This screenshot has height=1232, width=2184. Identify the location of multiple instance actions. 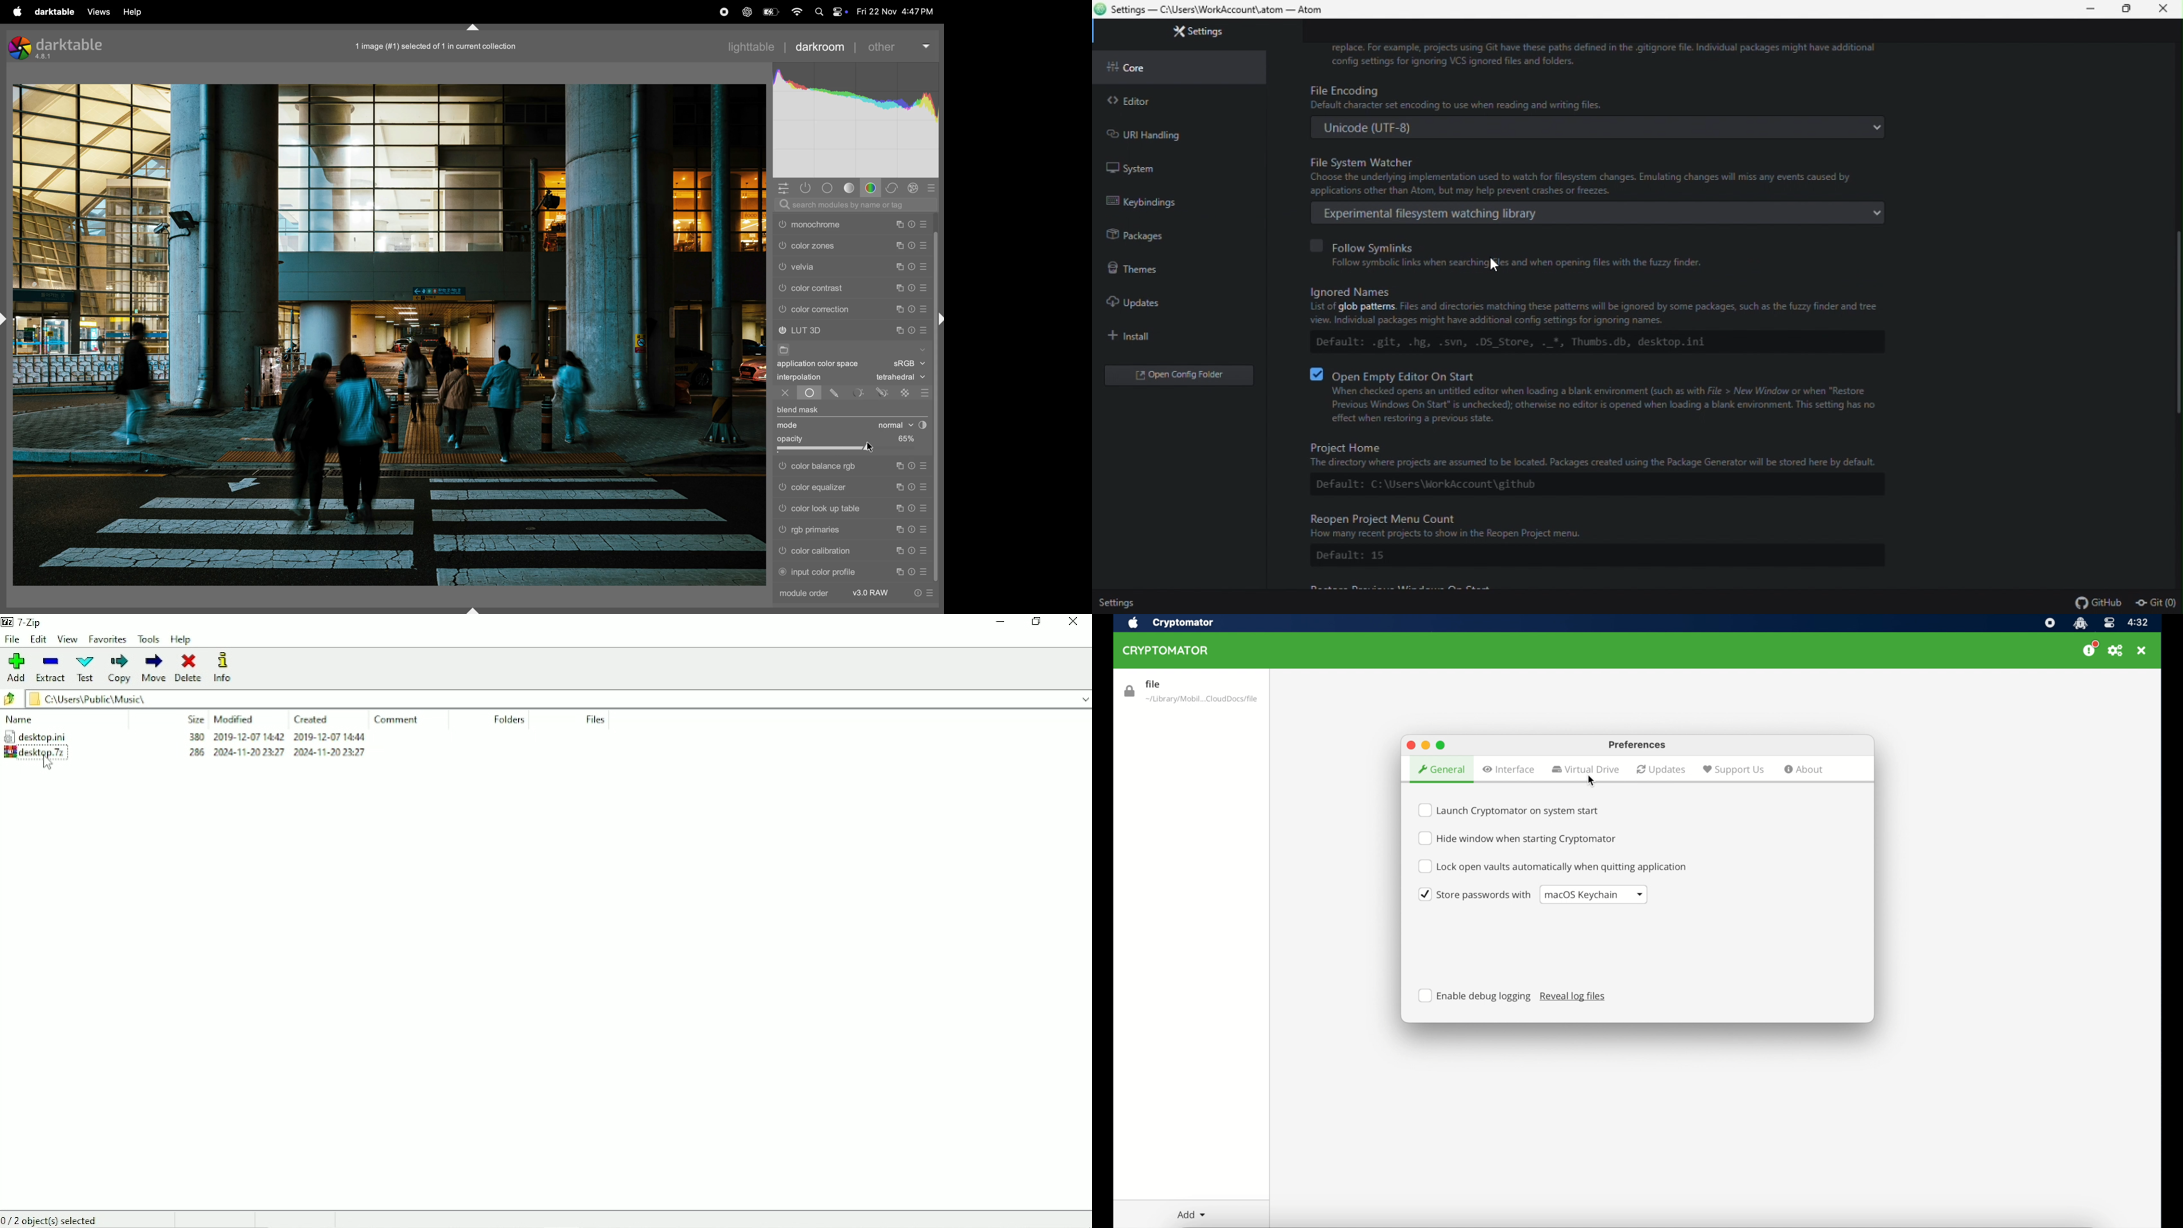
(899, 530).